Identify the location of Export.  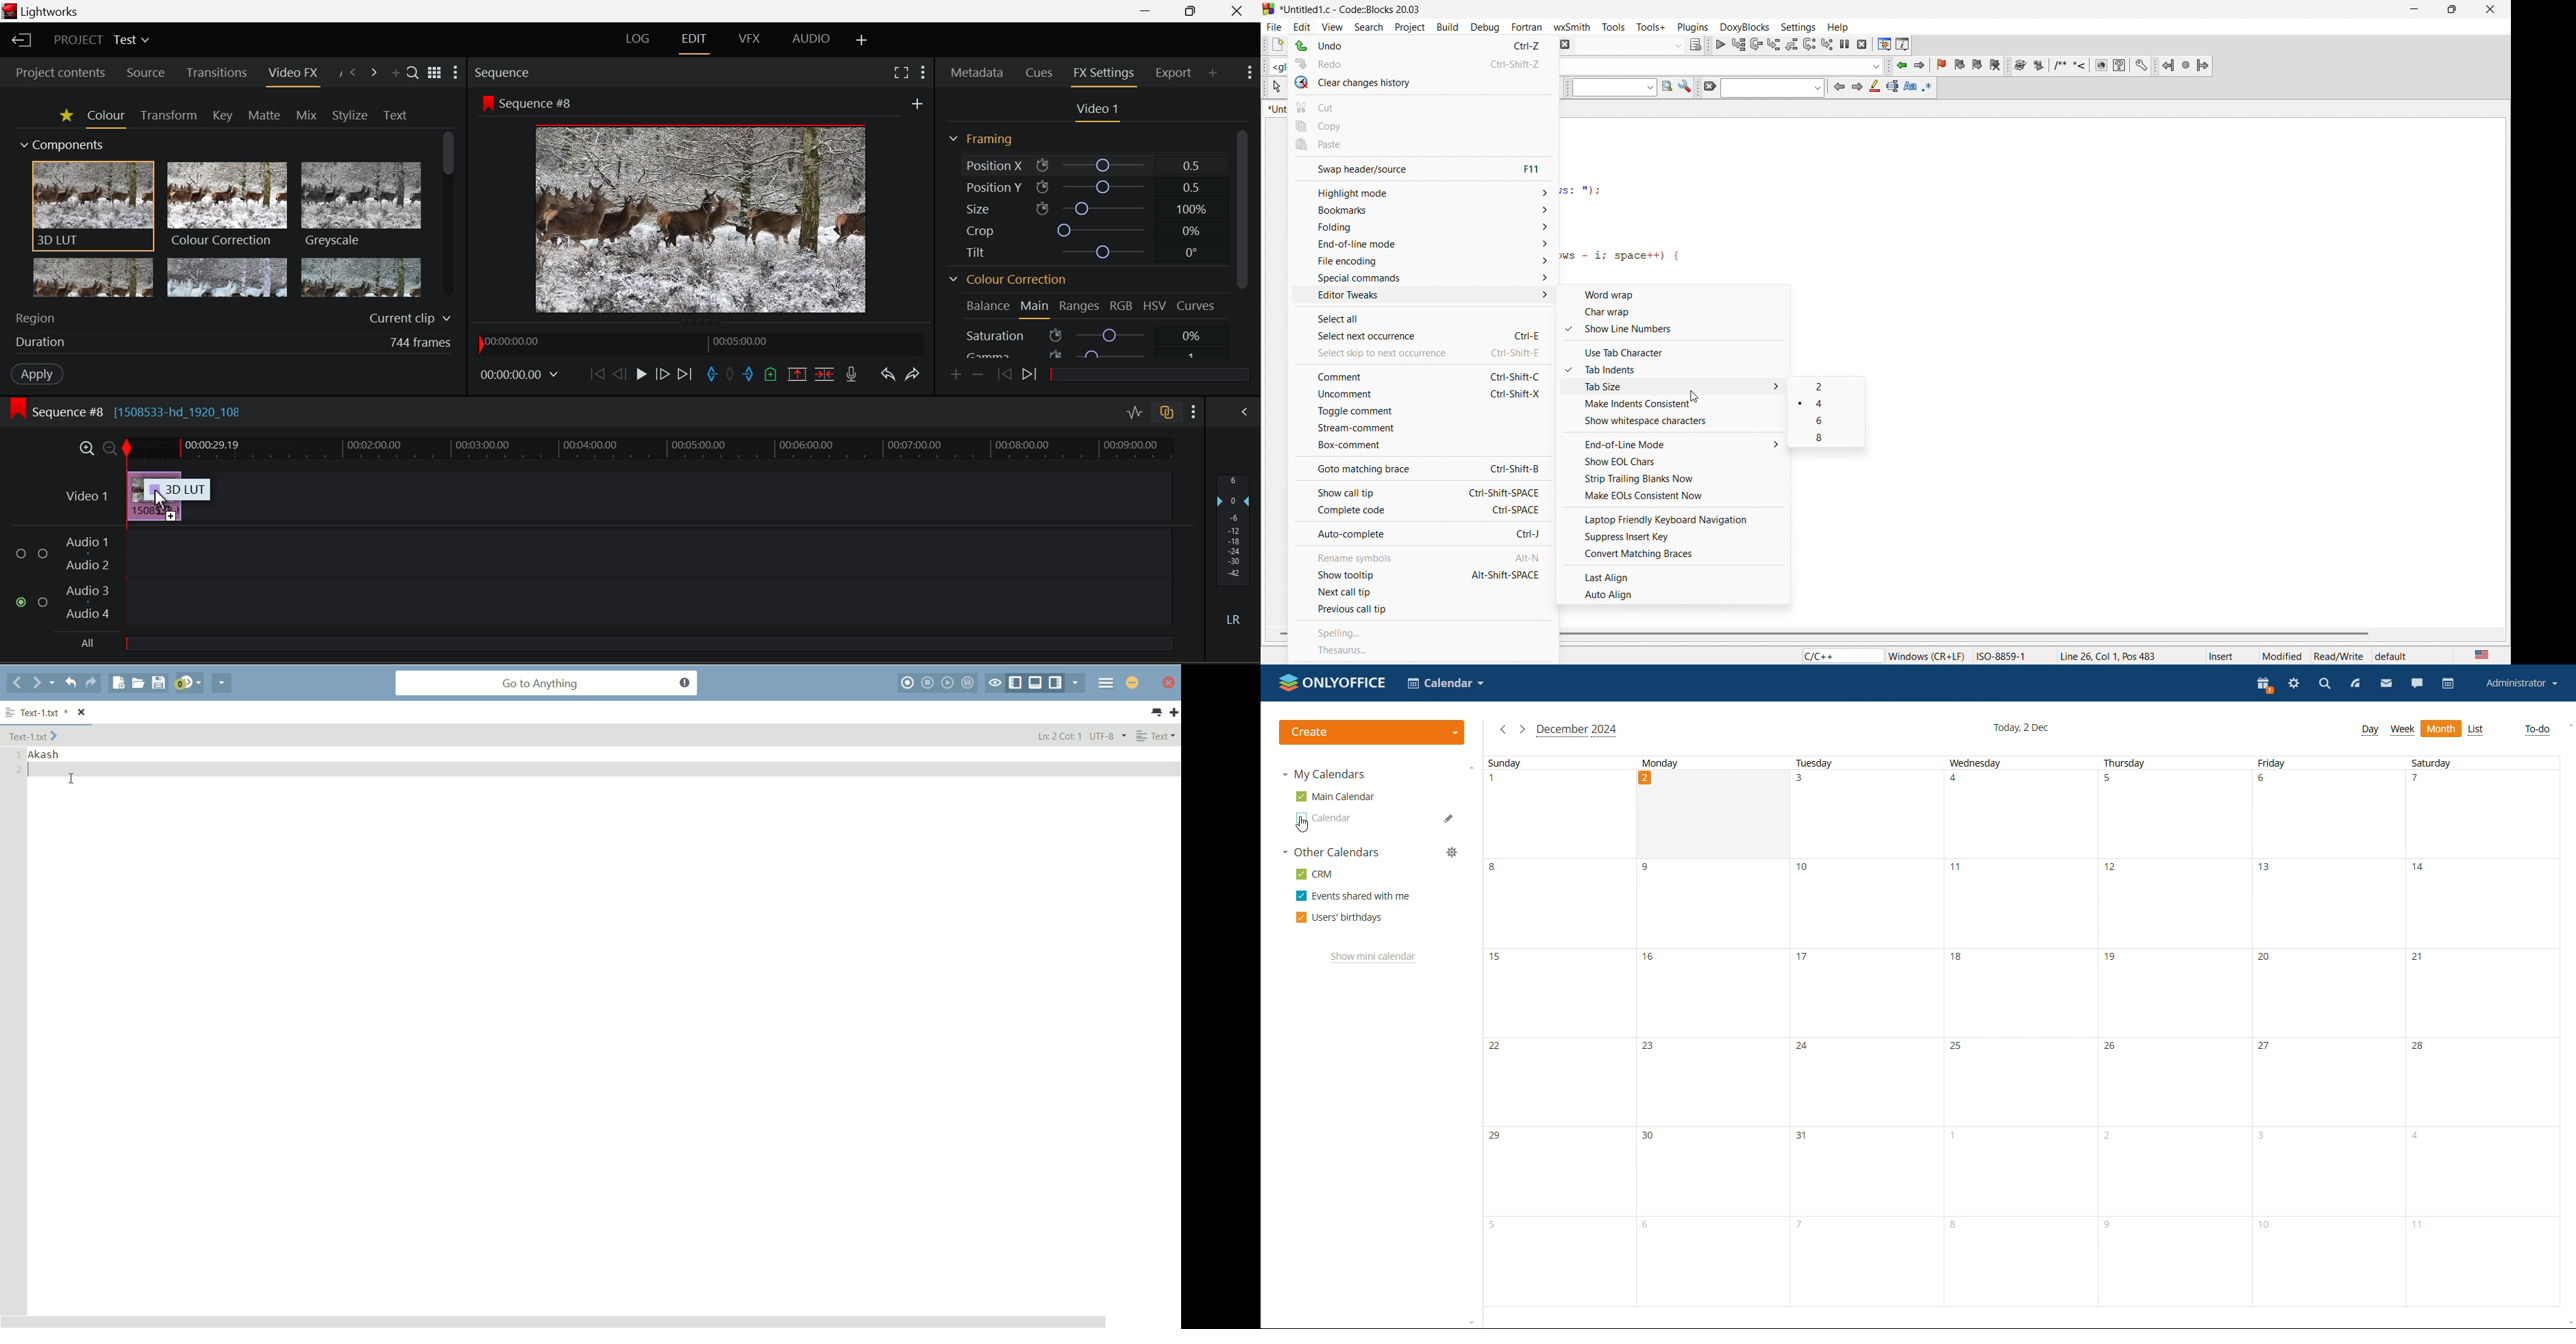
(1172, 75).